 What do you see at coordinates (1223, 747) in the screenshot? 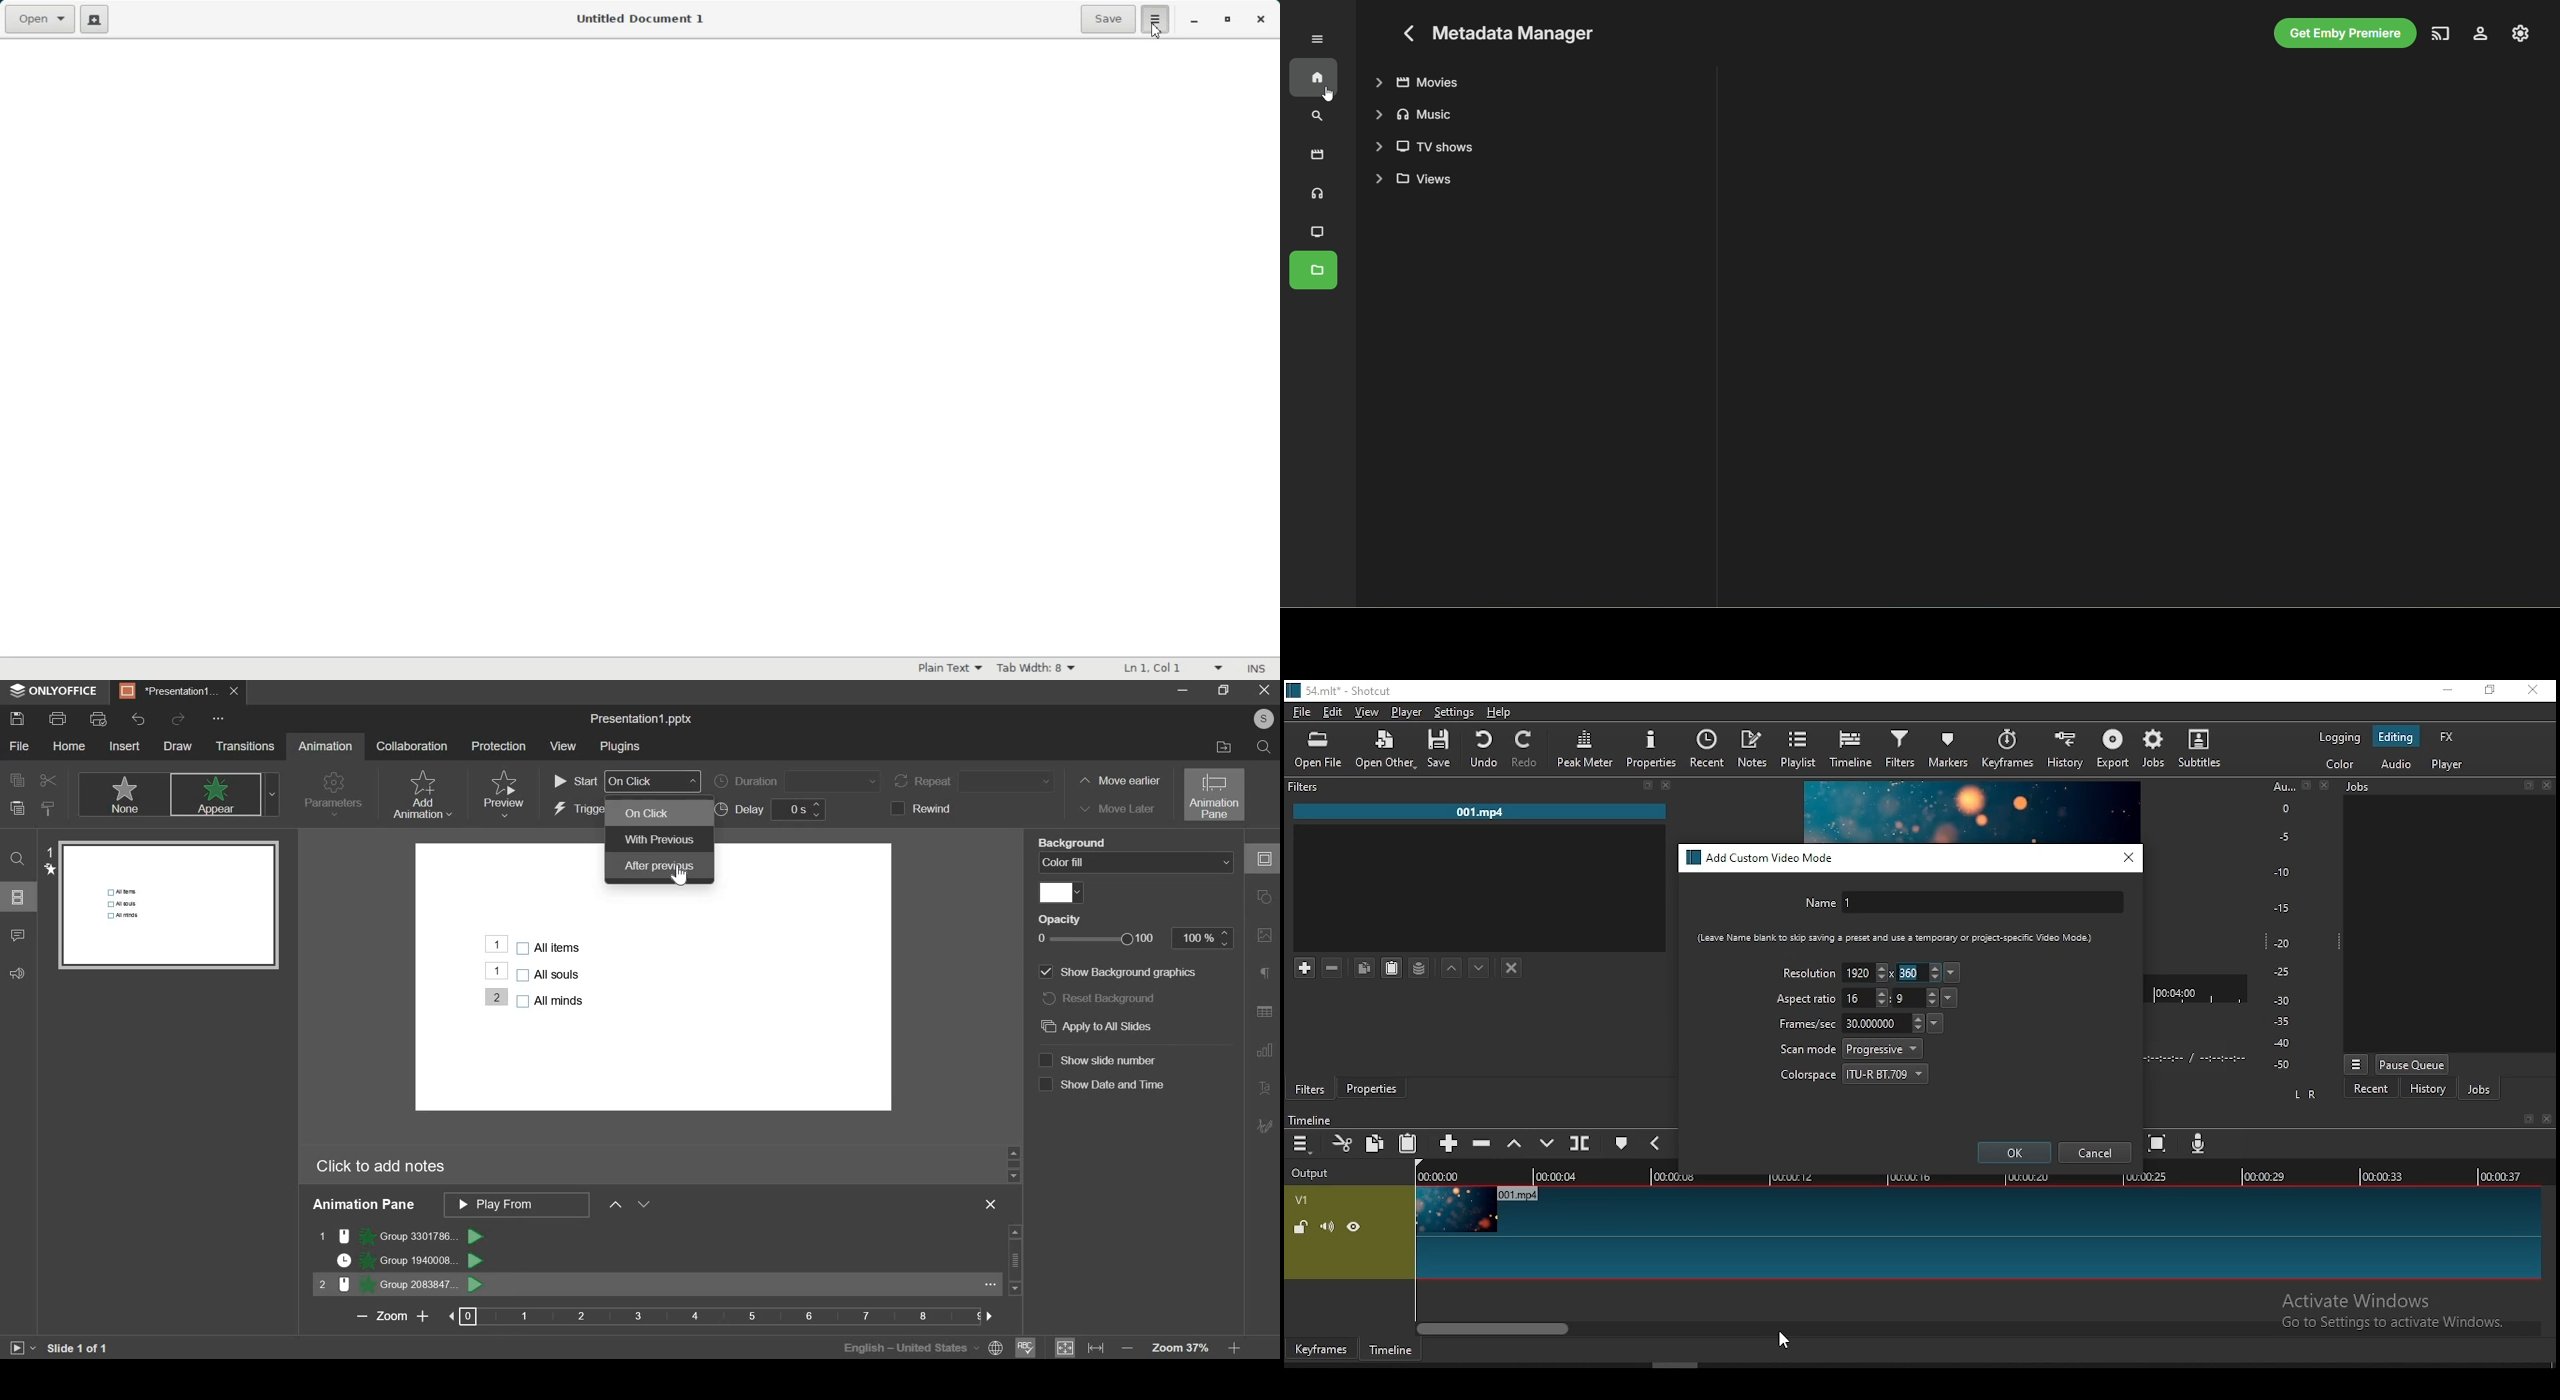
I see `file location` at bounding box center [1223, 747].